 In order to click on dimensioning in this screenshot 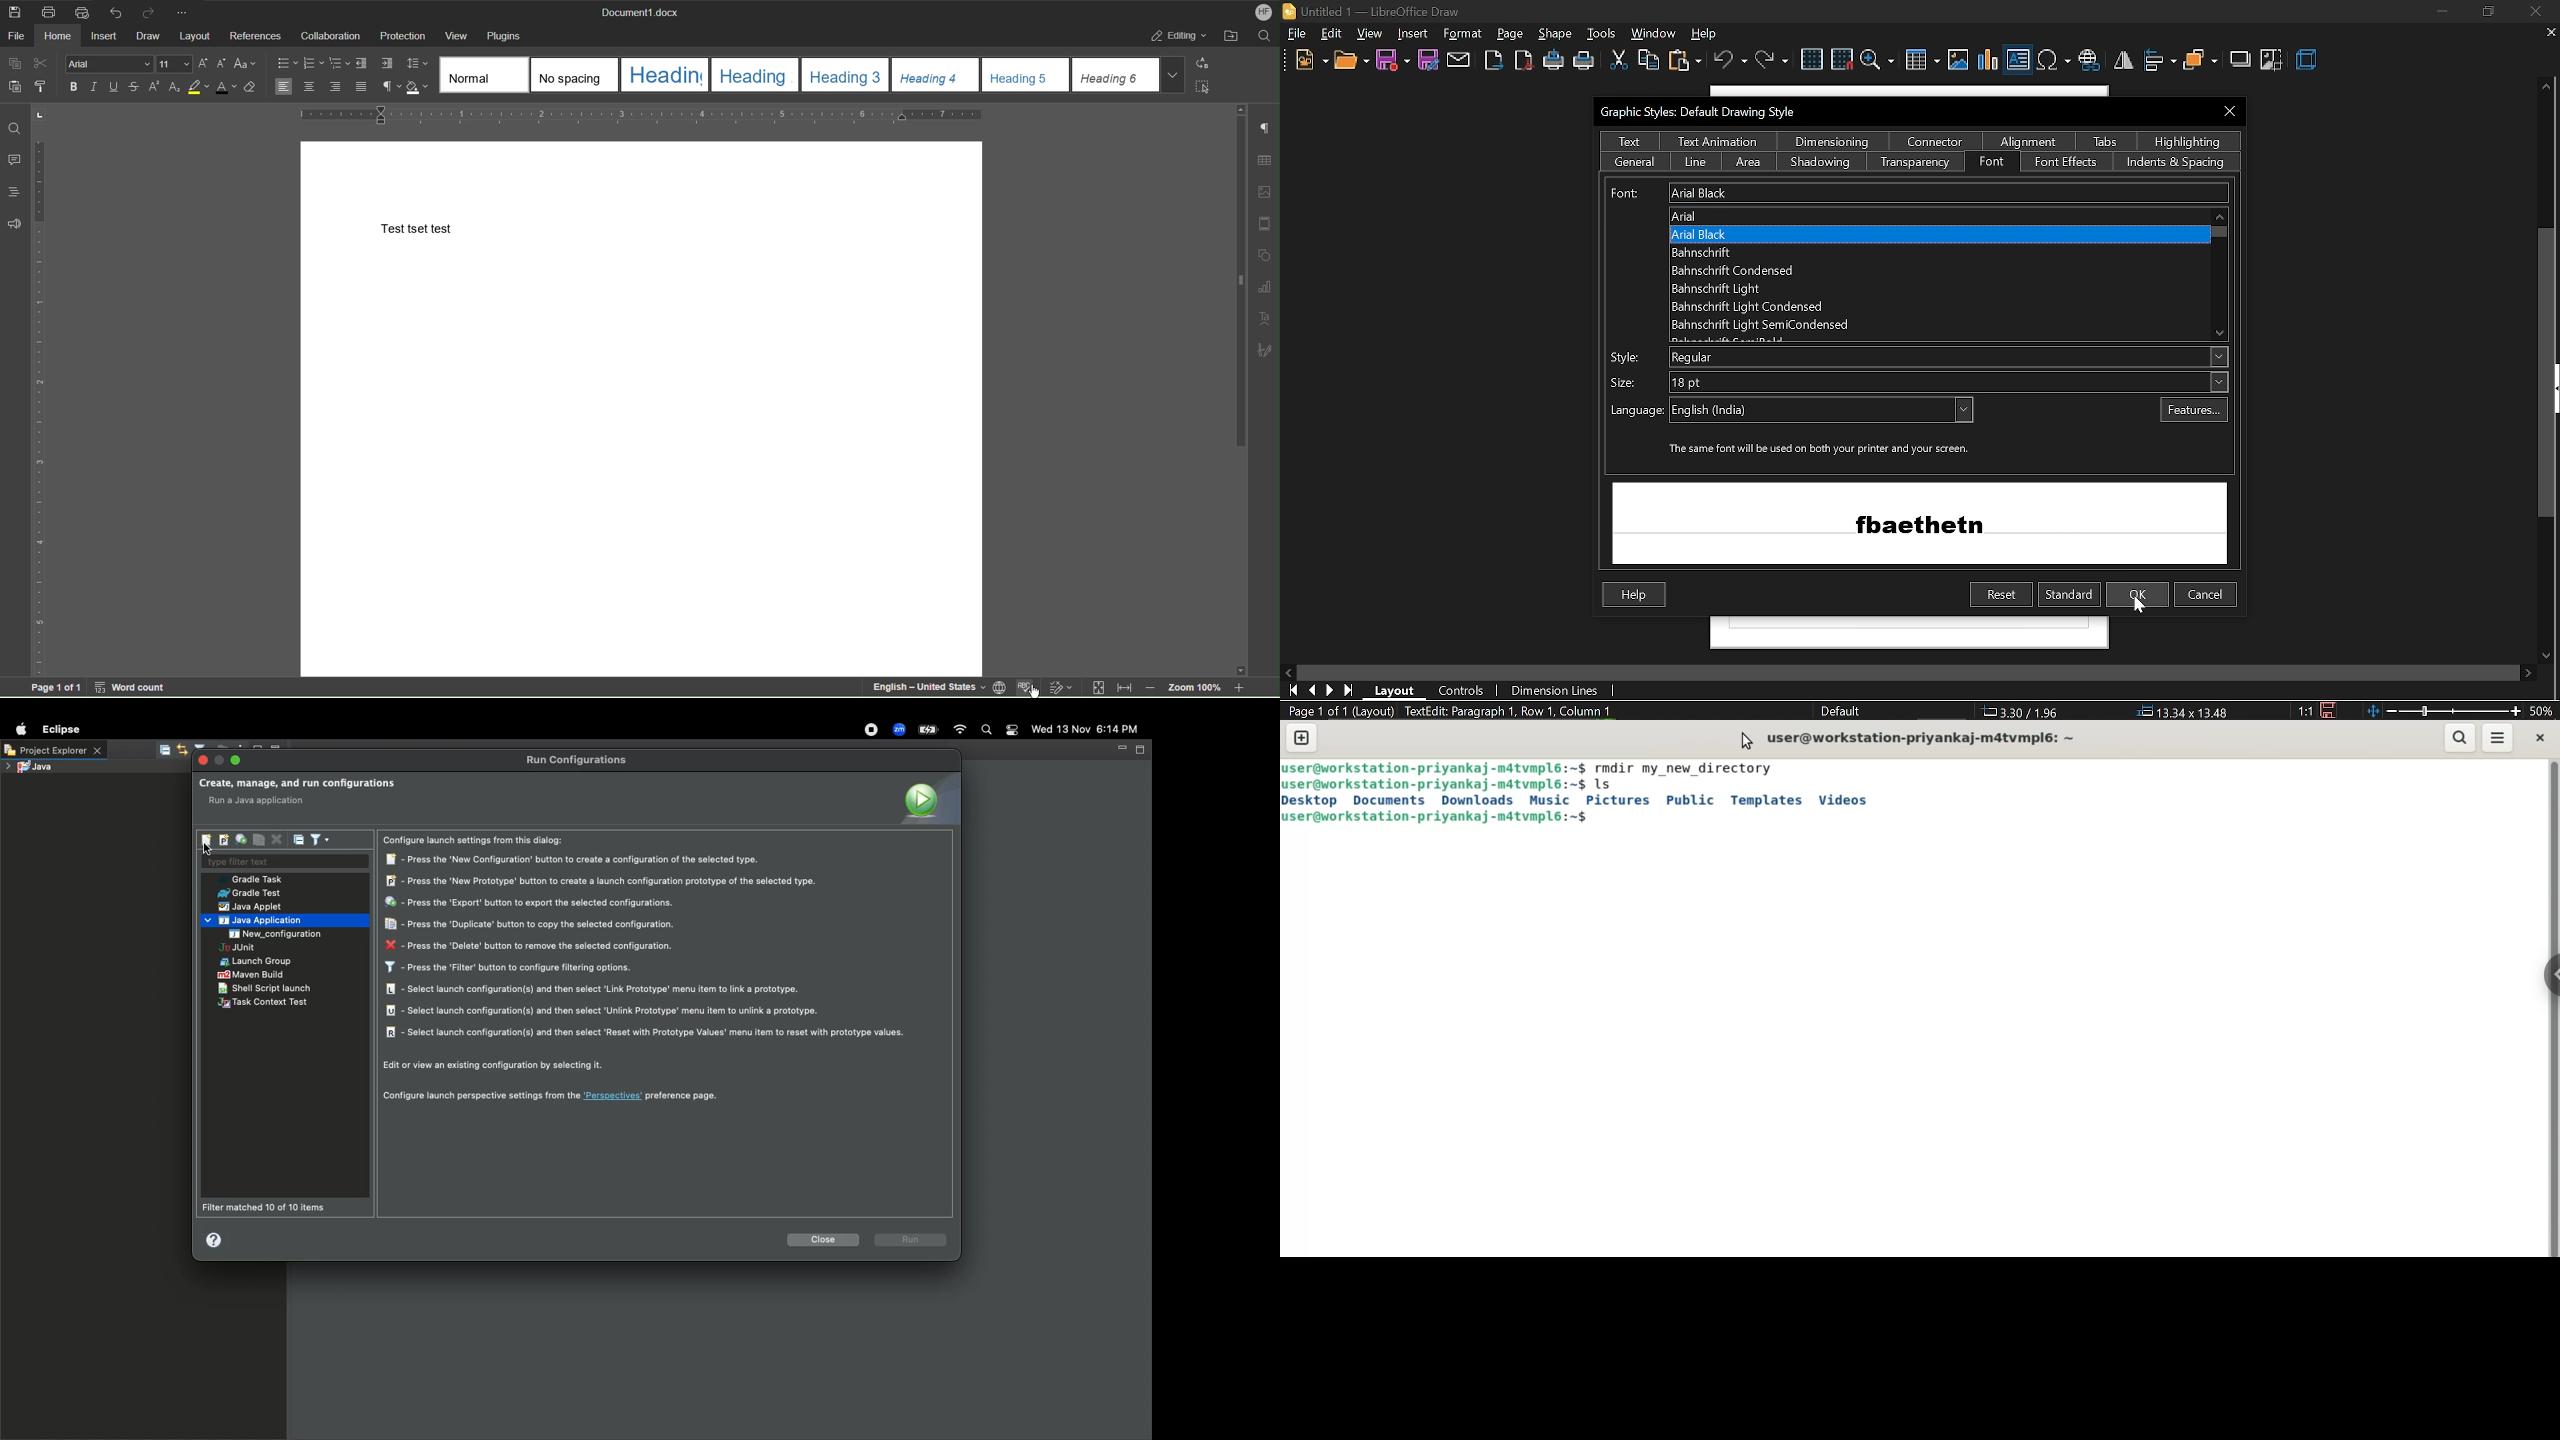, I will do `click(1833, 141)`.